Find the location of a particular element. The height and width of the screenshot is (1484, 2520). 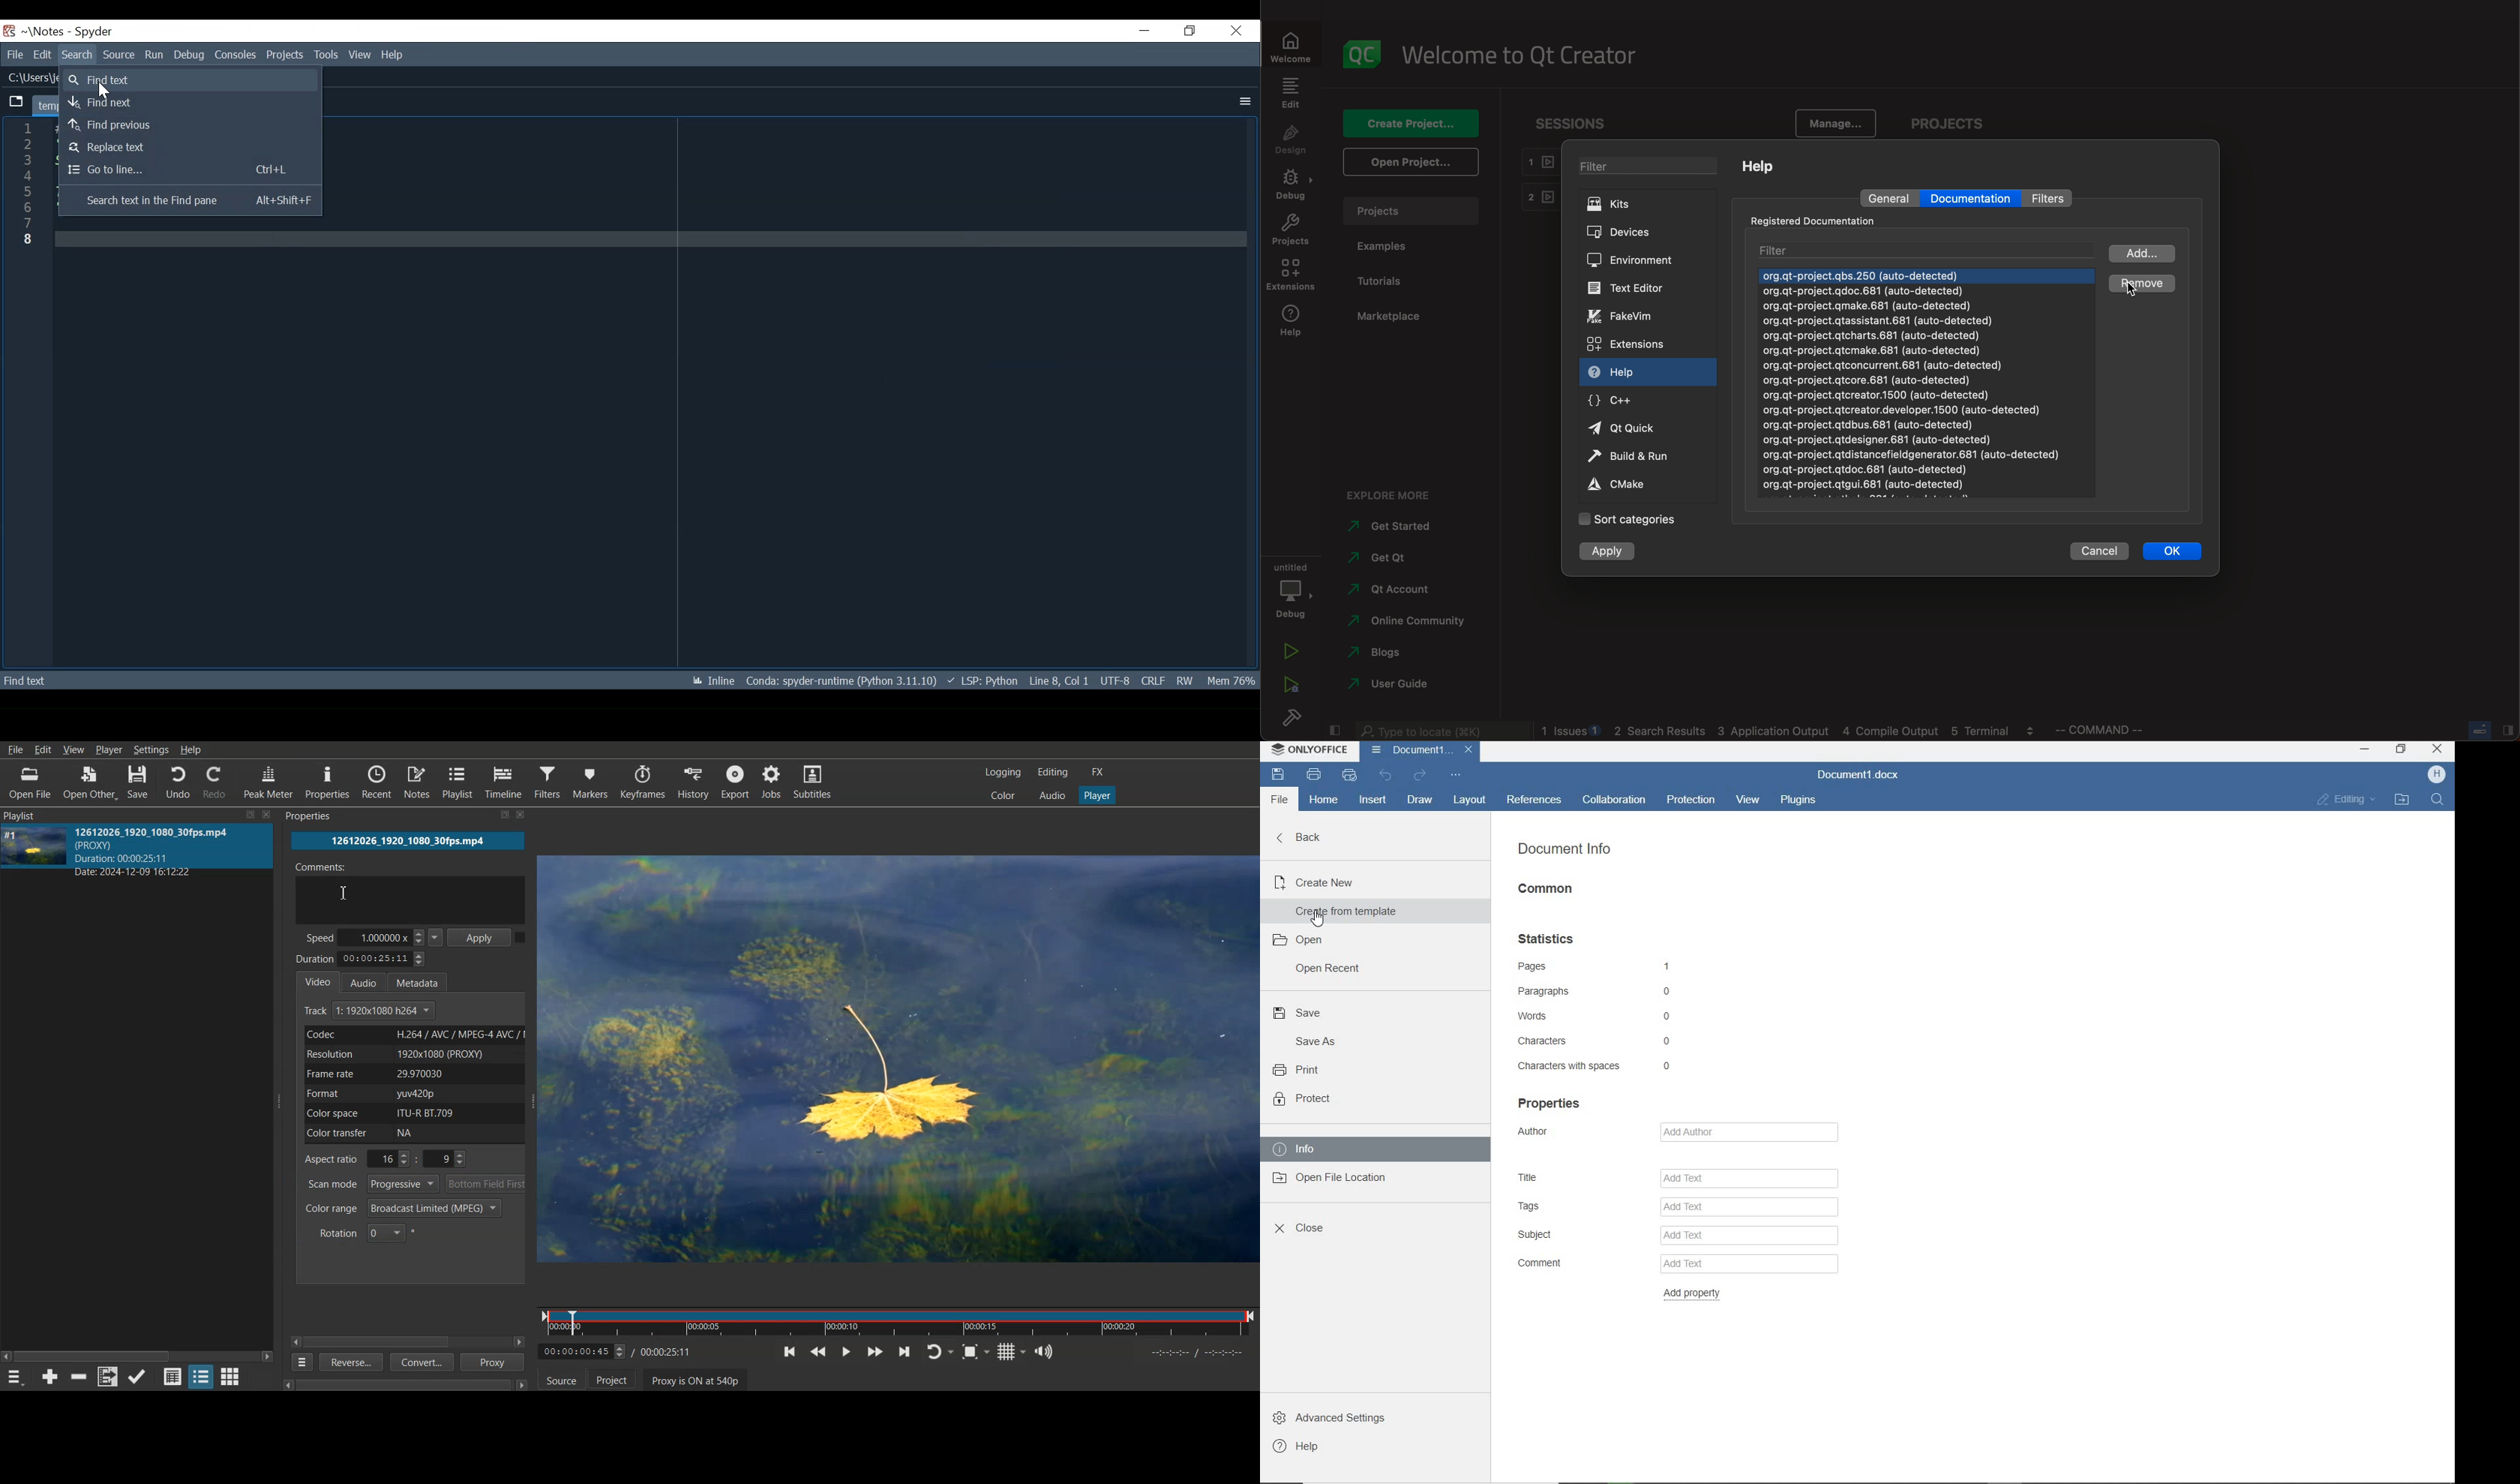

Adjust Speed  is located at coordinates (375, 937).